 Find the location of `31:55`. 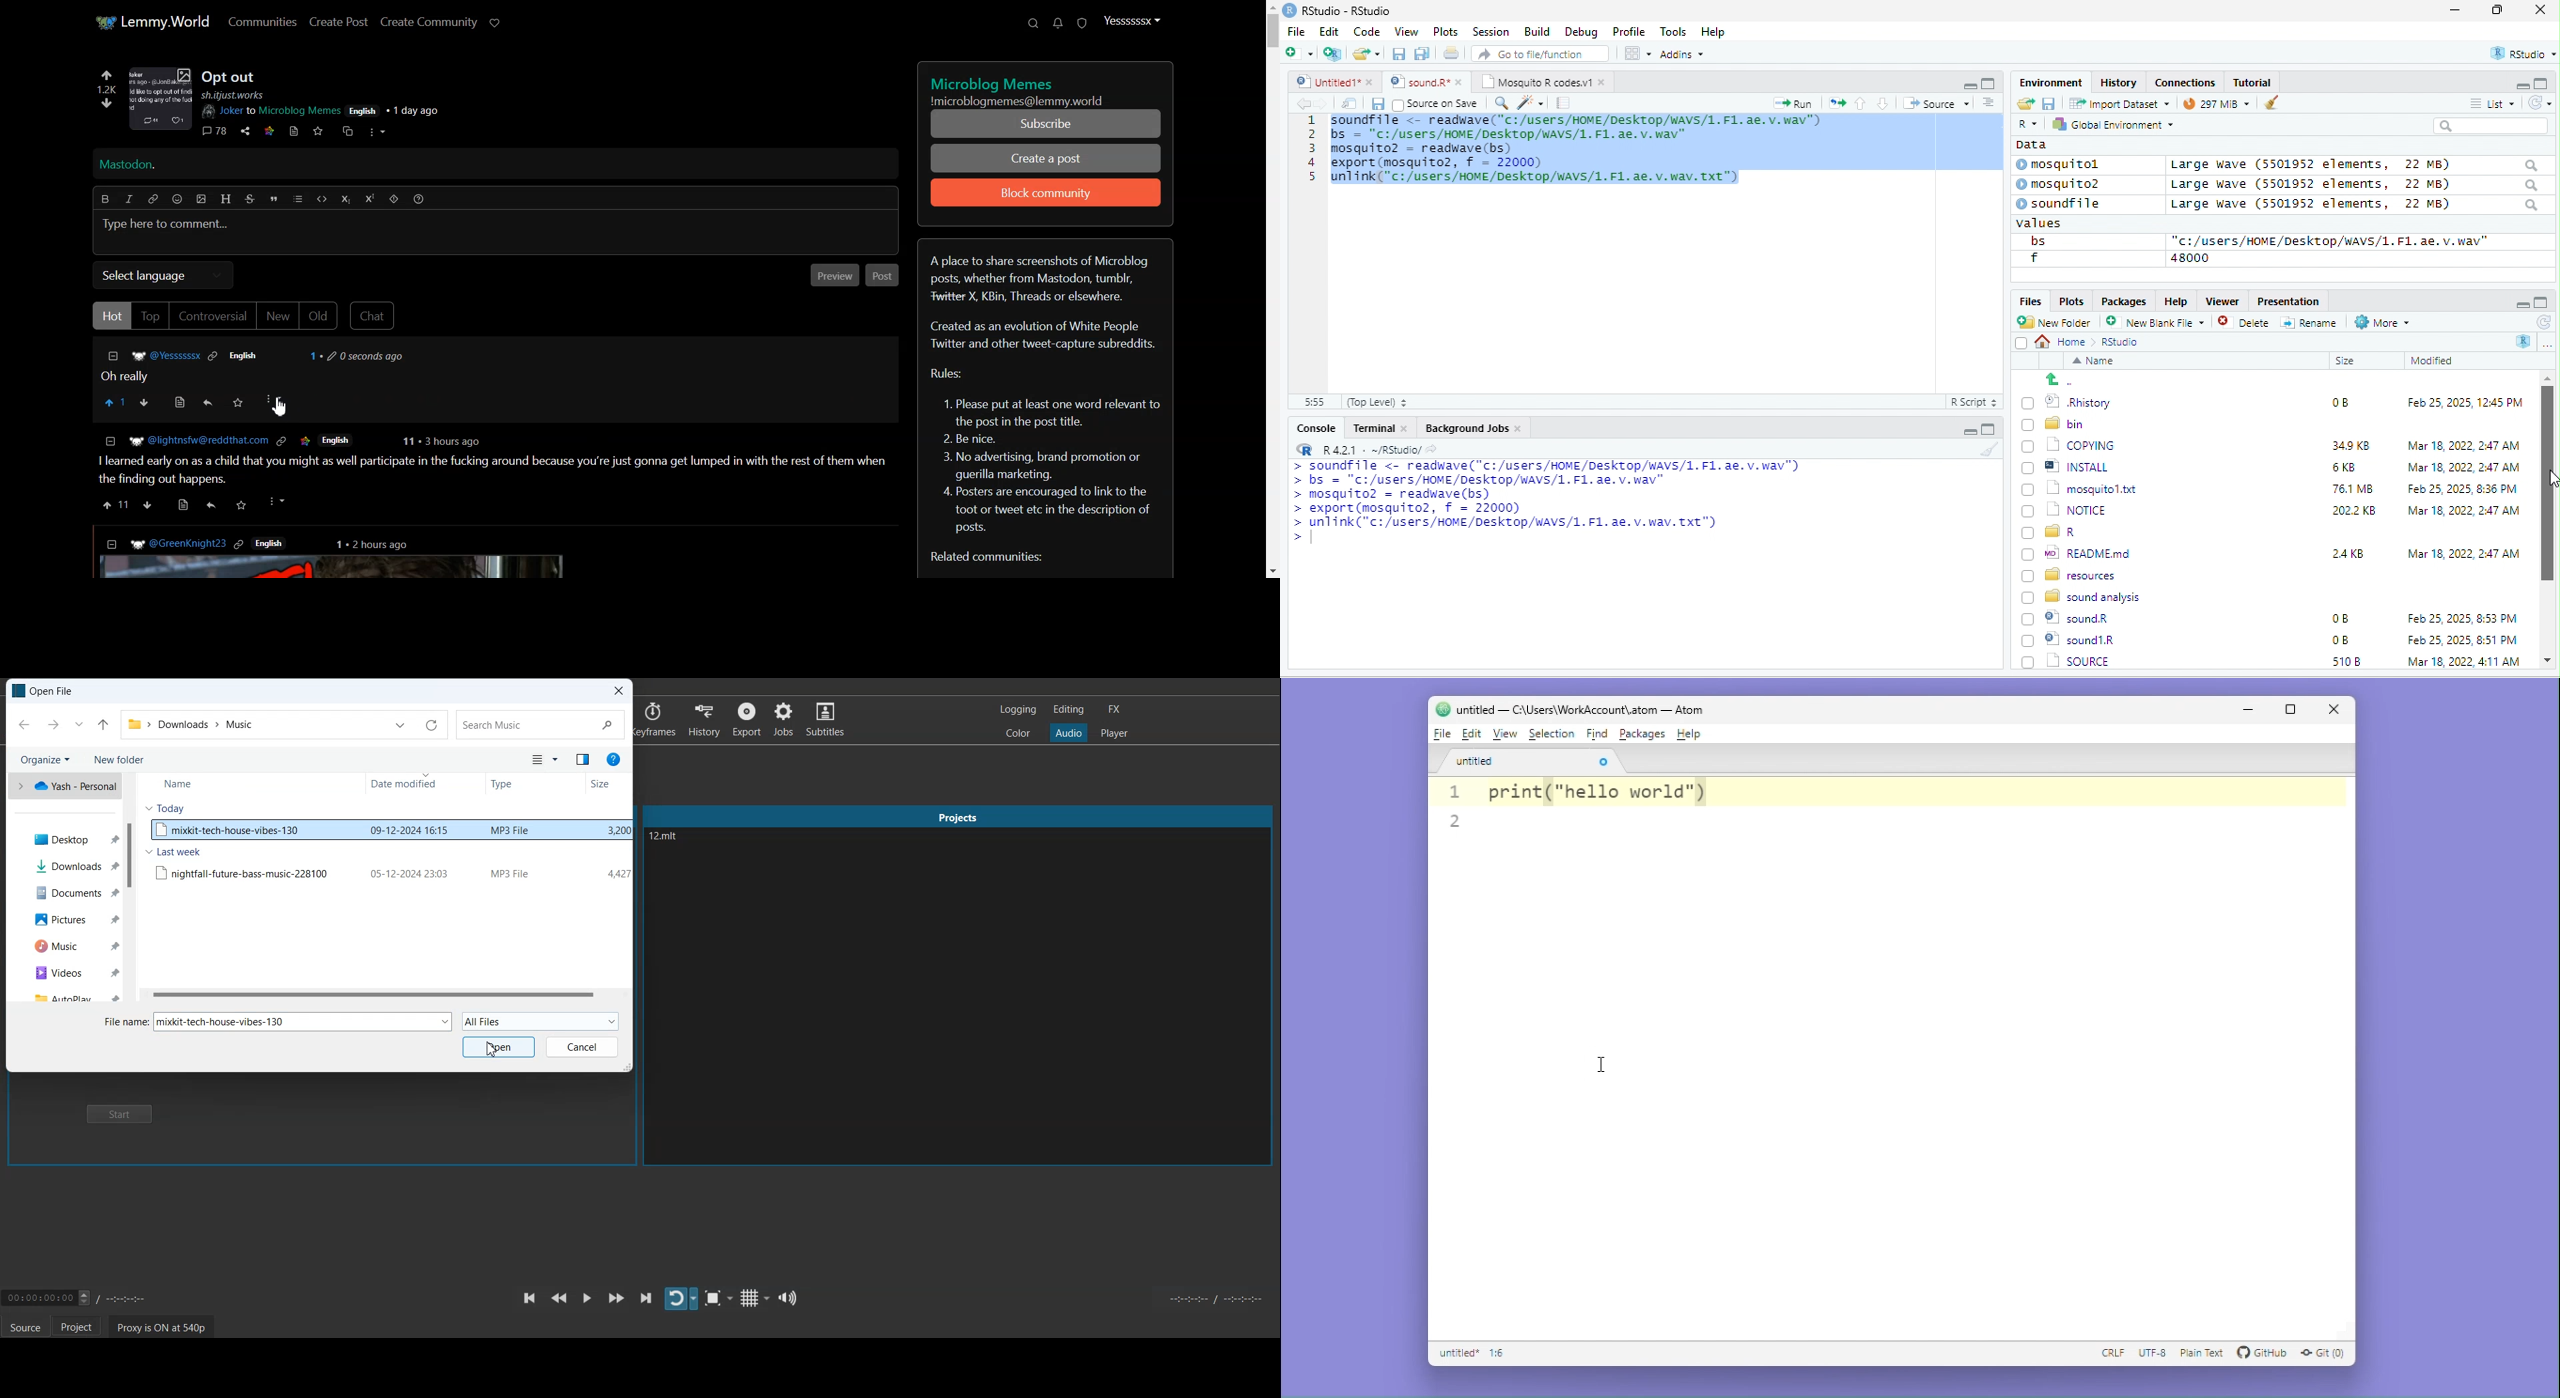

31:55 is located at coordinates (1312, 402).